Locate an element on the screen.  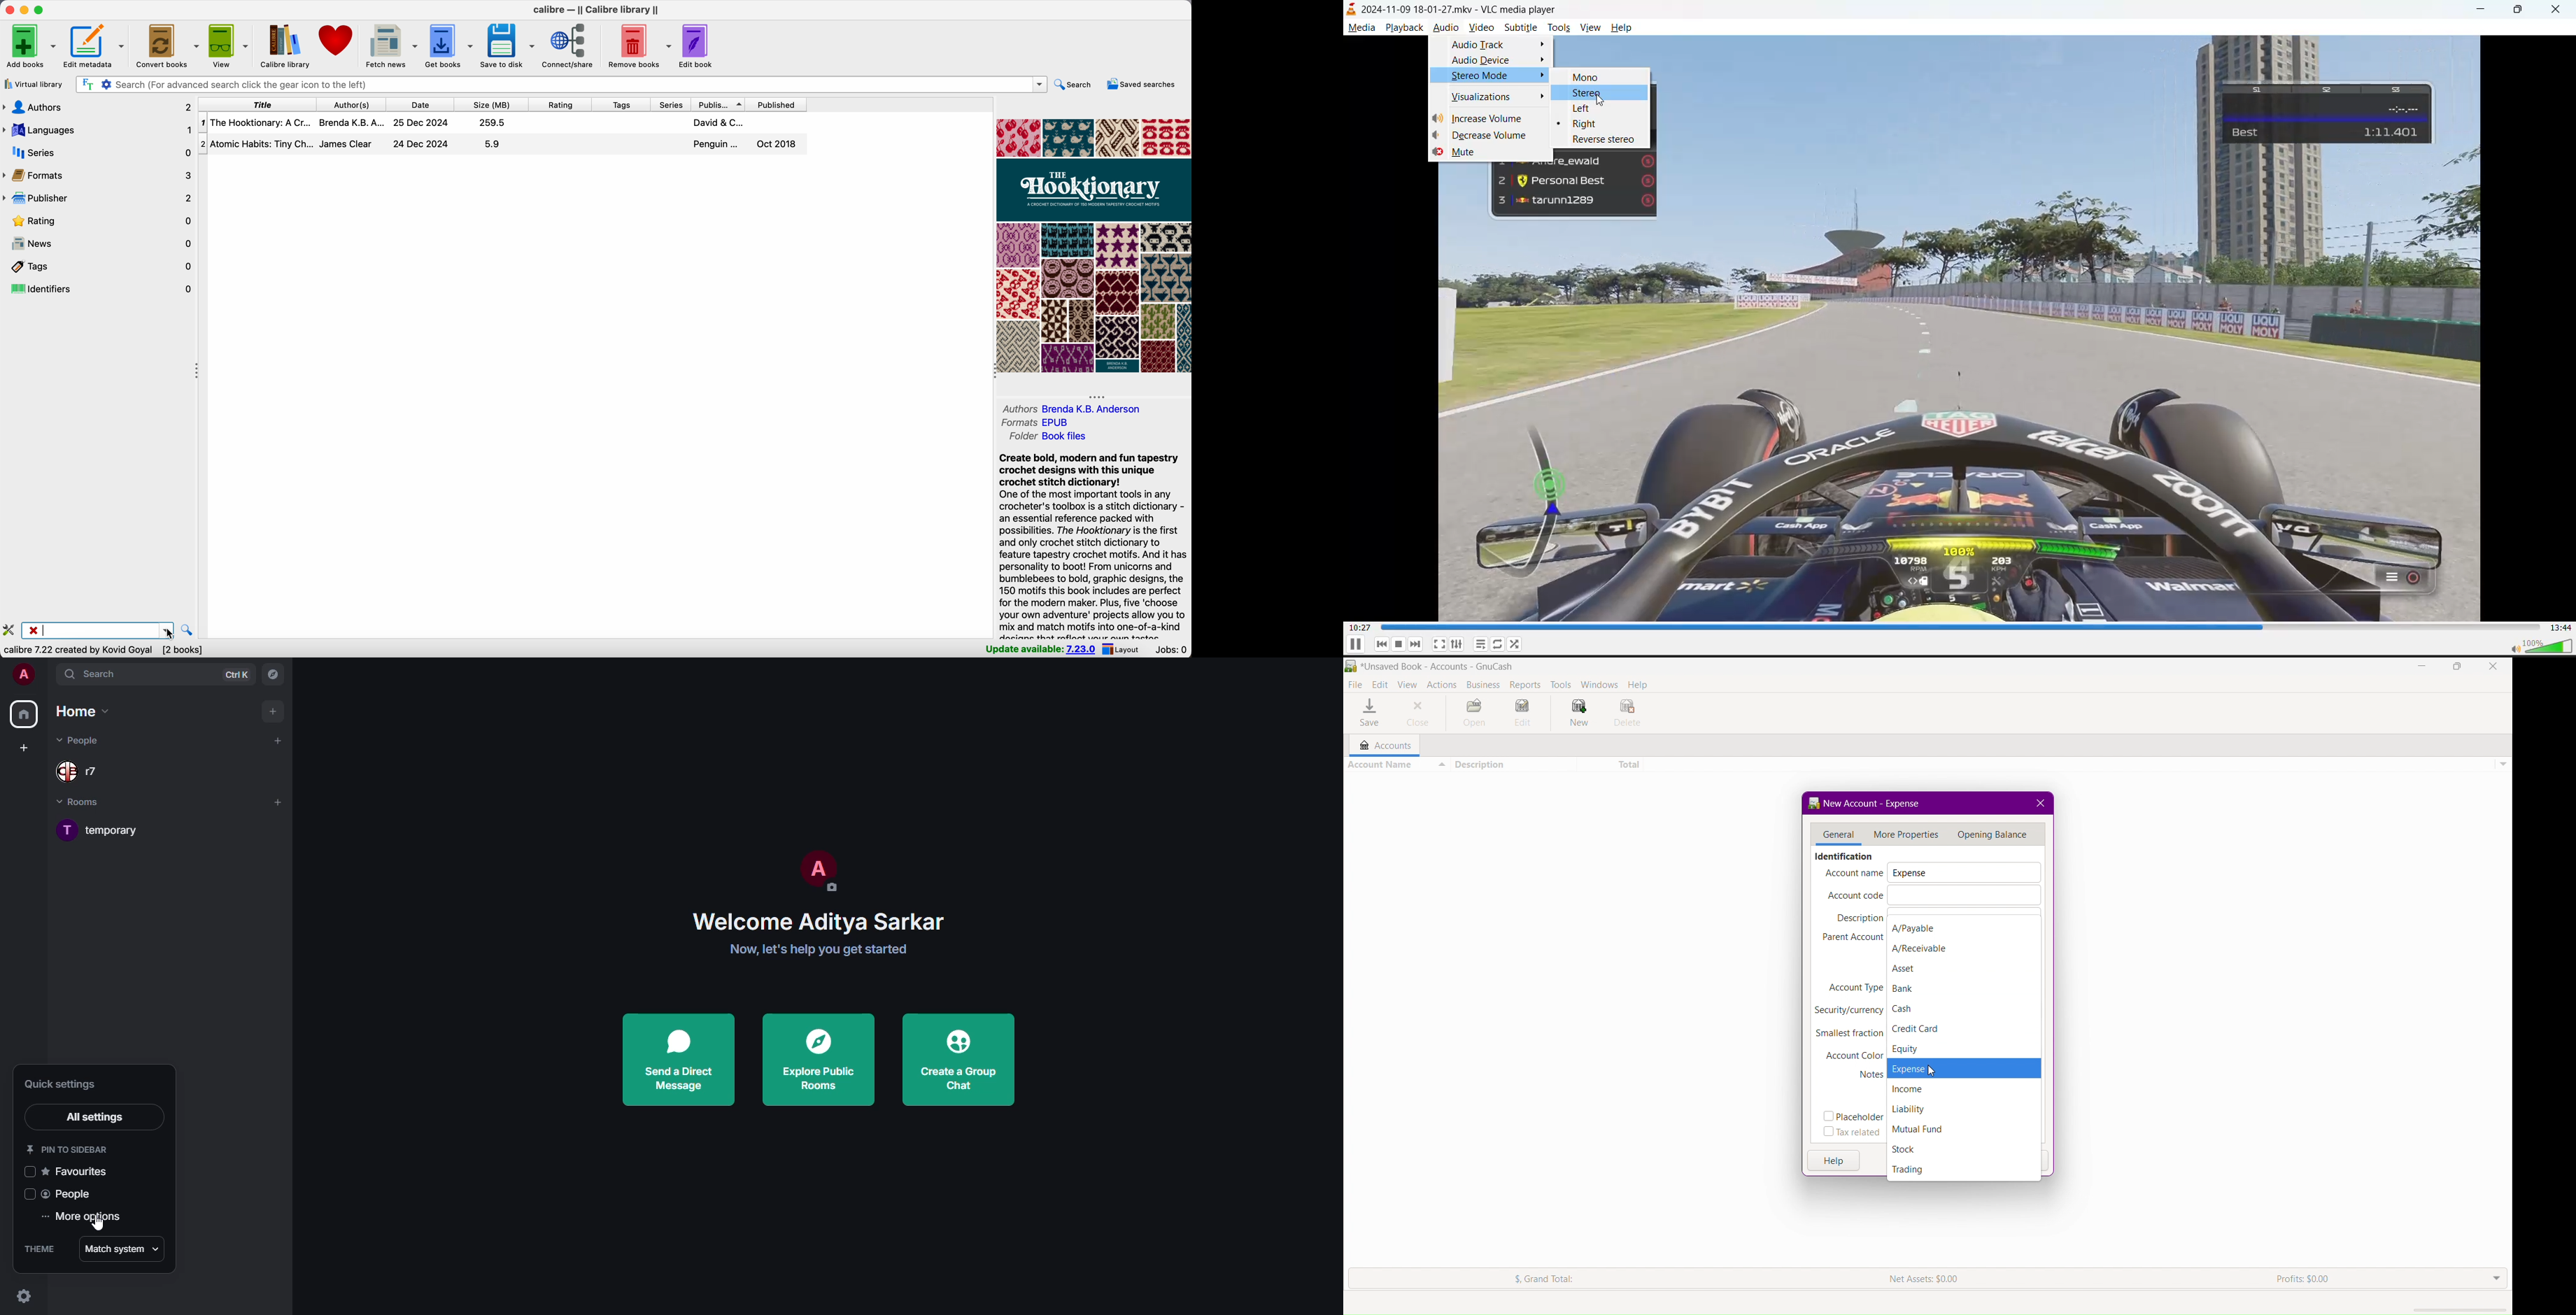
stop is located at coordinates (1396, 644).